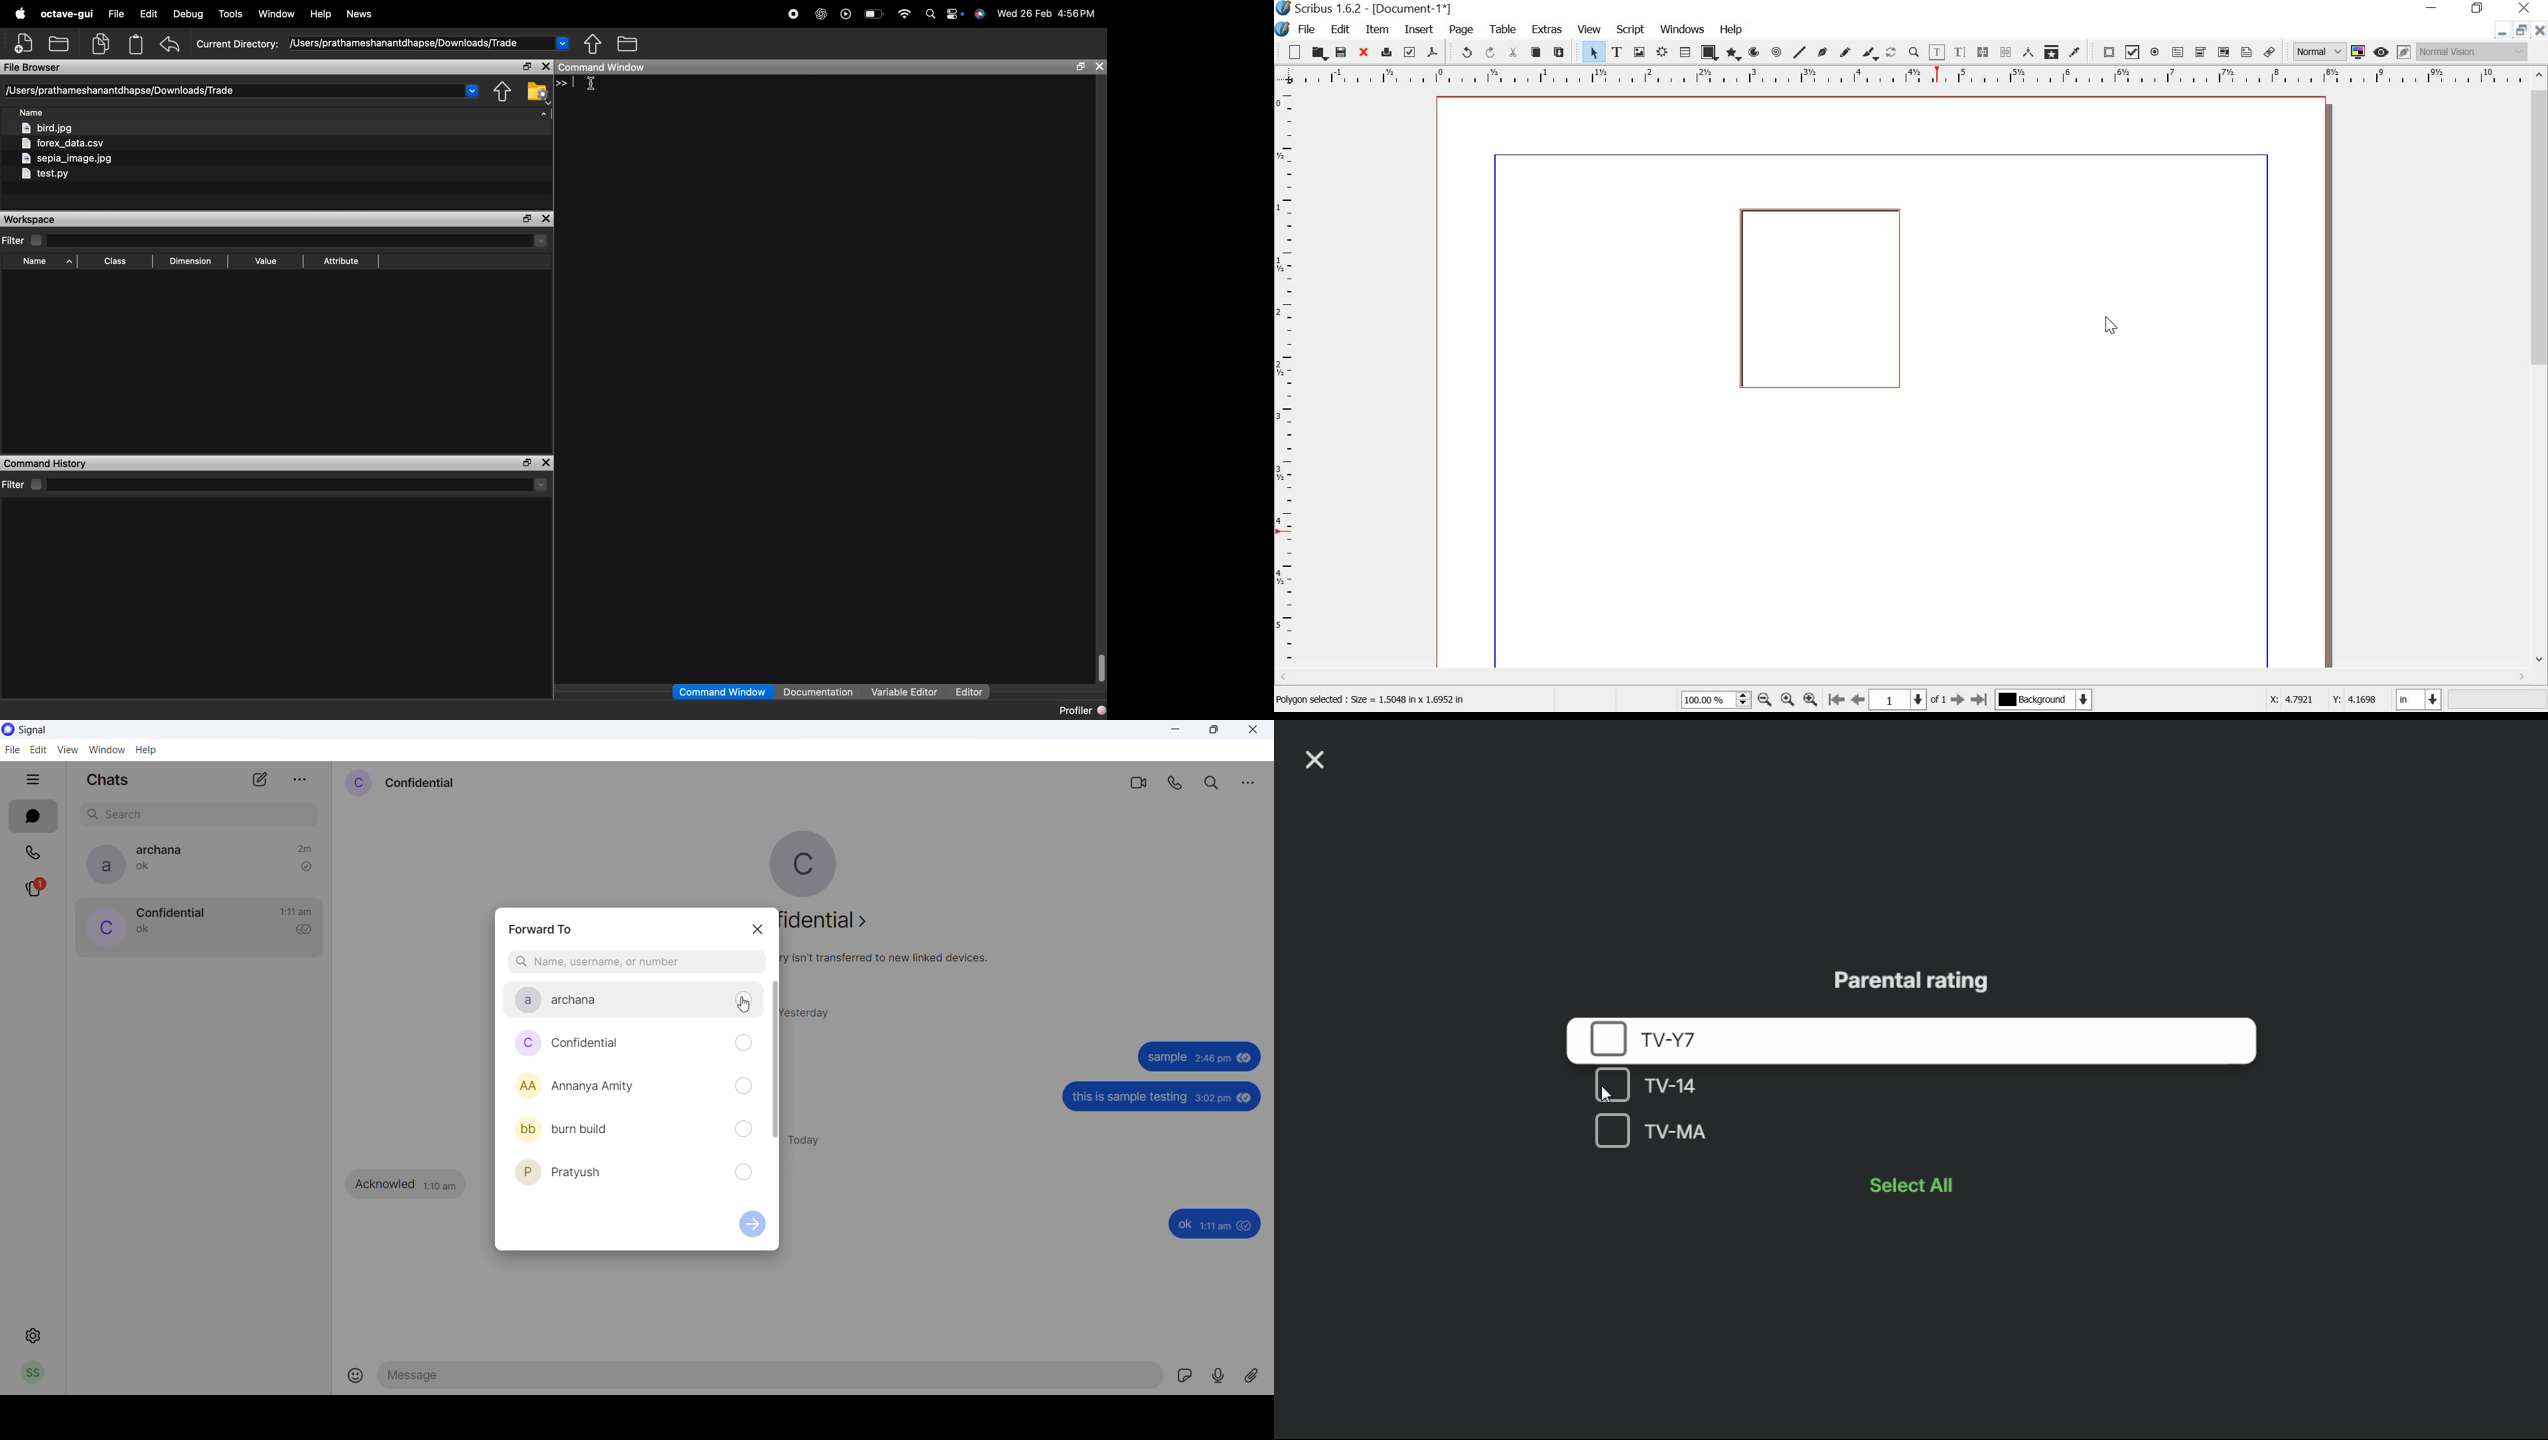 The height and width of the screenshot is (1456, 2548). Describe the element at coordinates (1318, 53) in the screenshot. I see `open` at that location.